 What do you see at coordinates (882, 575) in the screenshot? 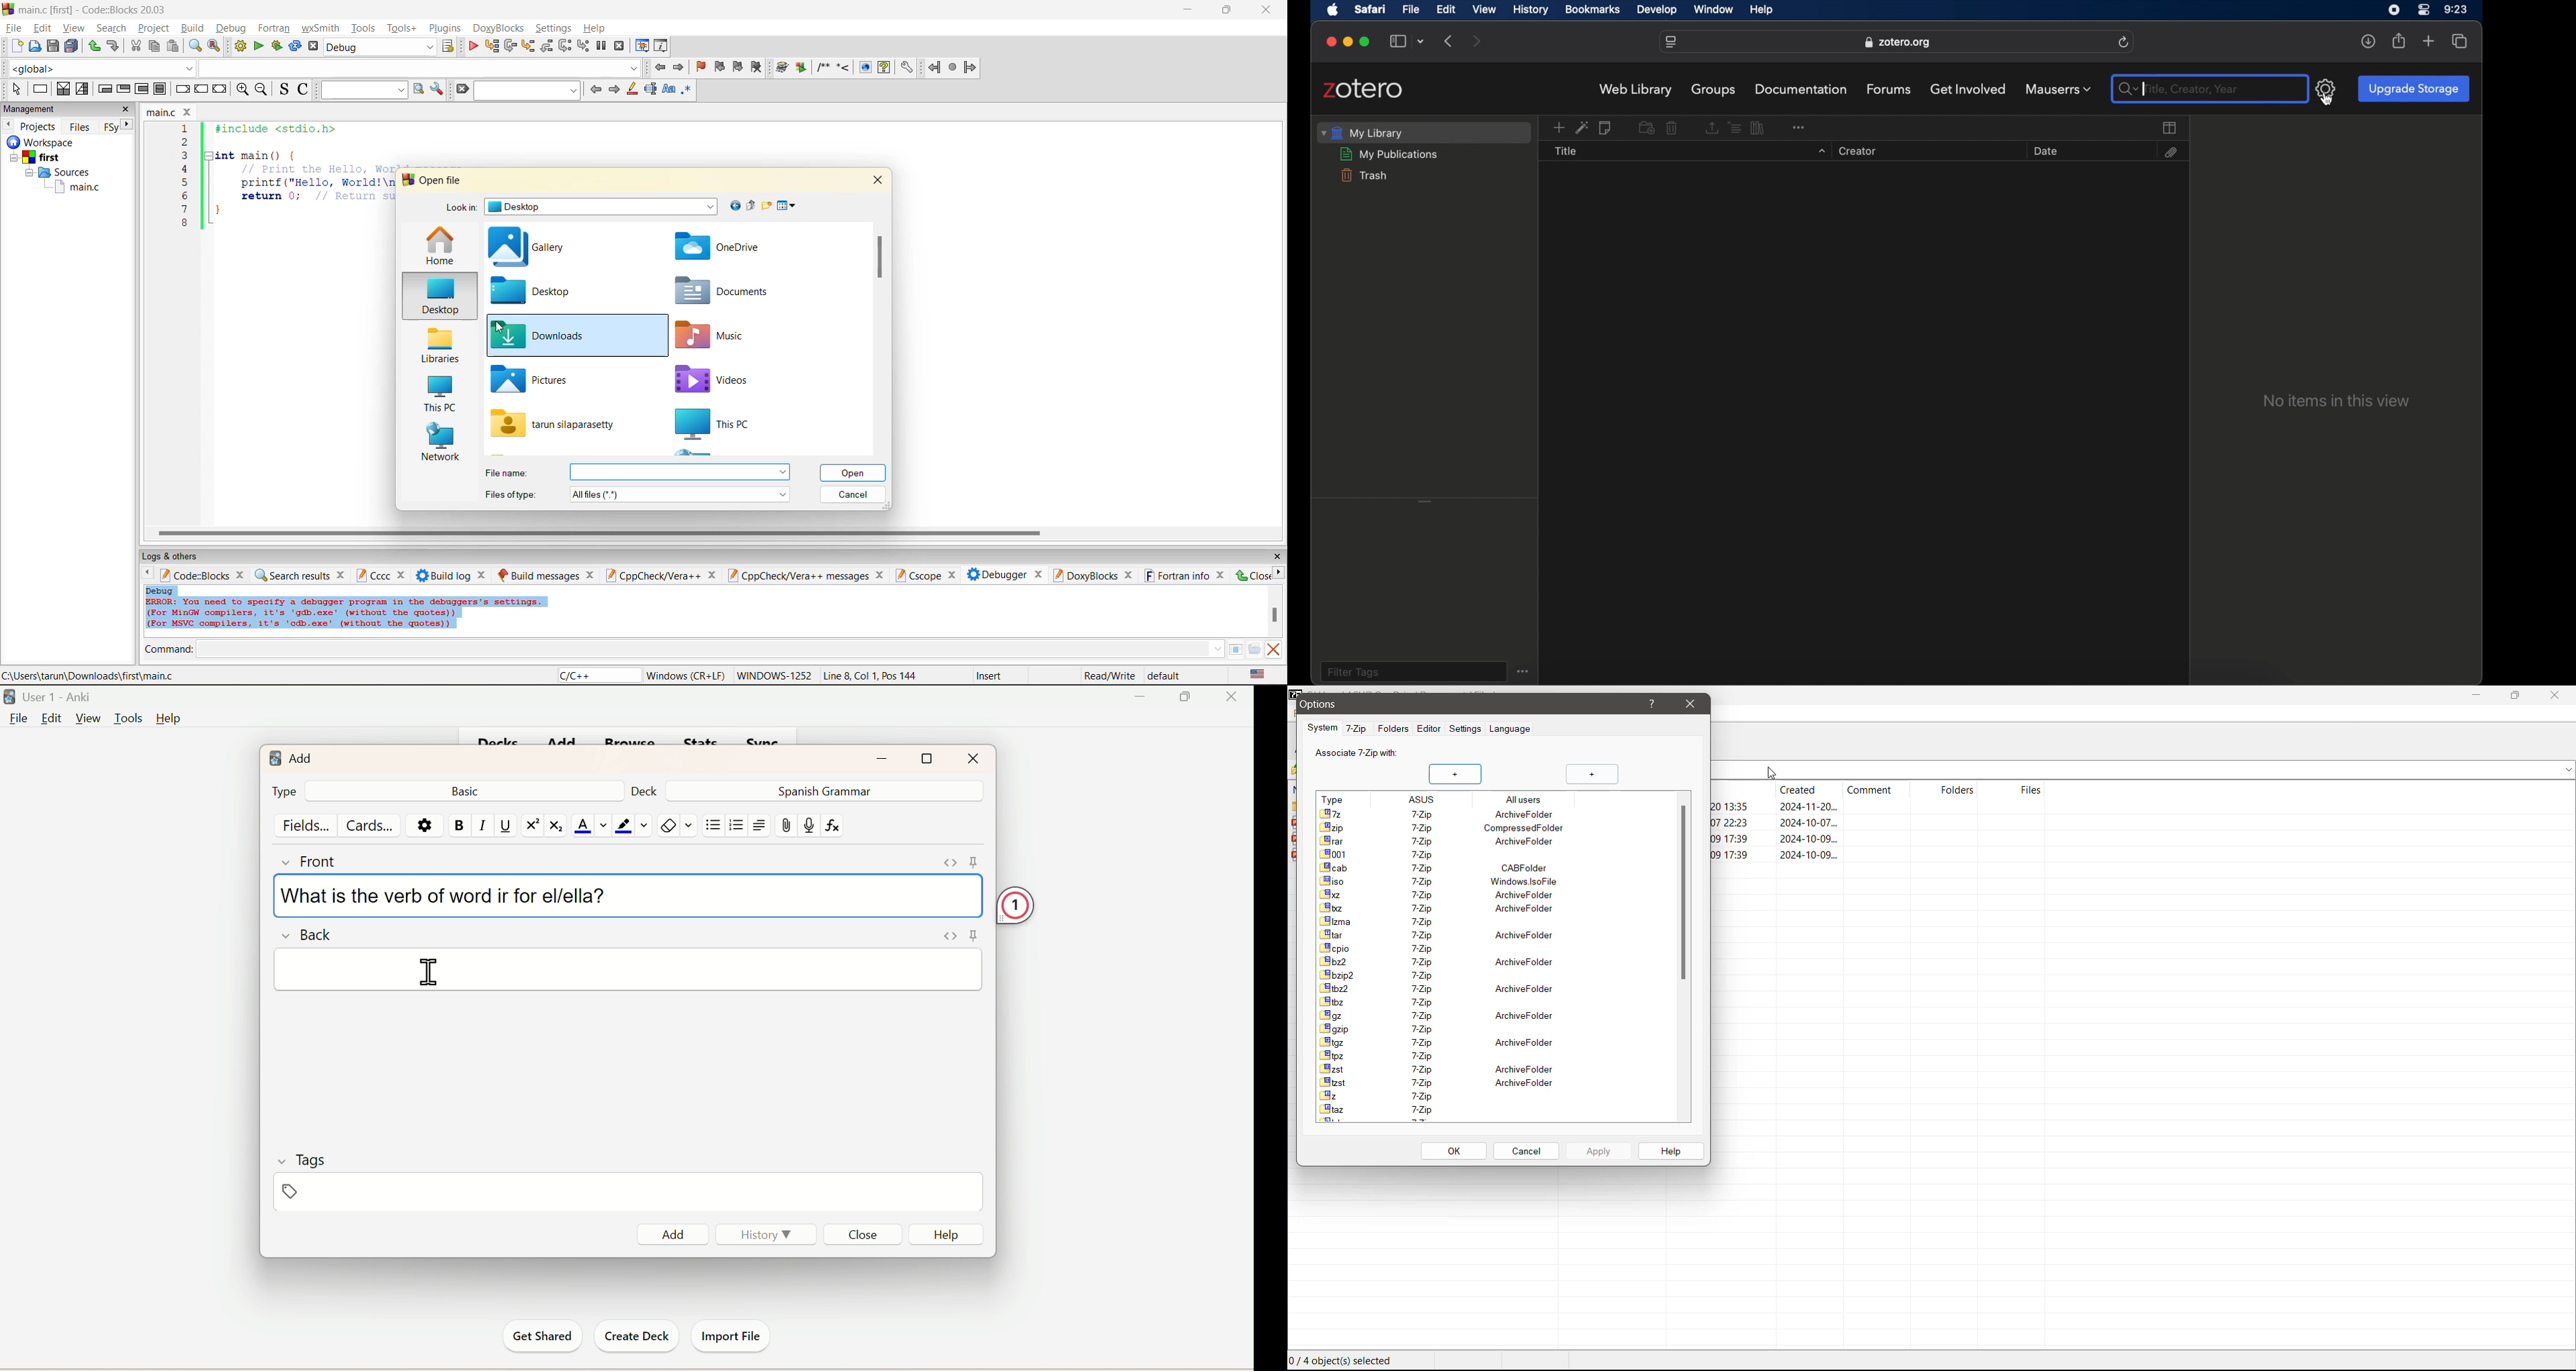
I see `close` at bounding box center [882, 575].